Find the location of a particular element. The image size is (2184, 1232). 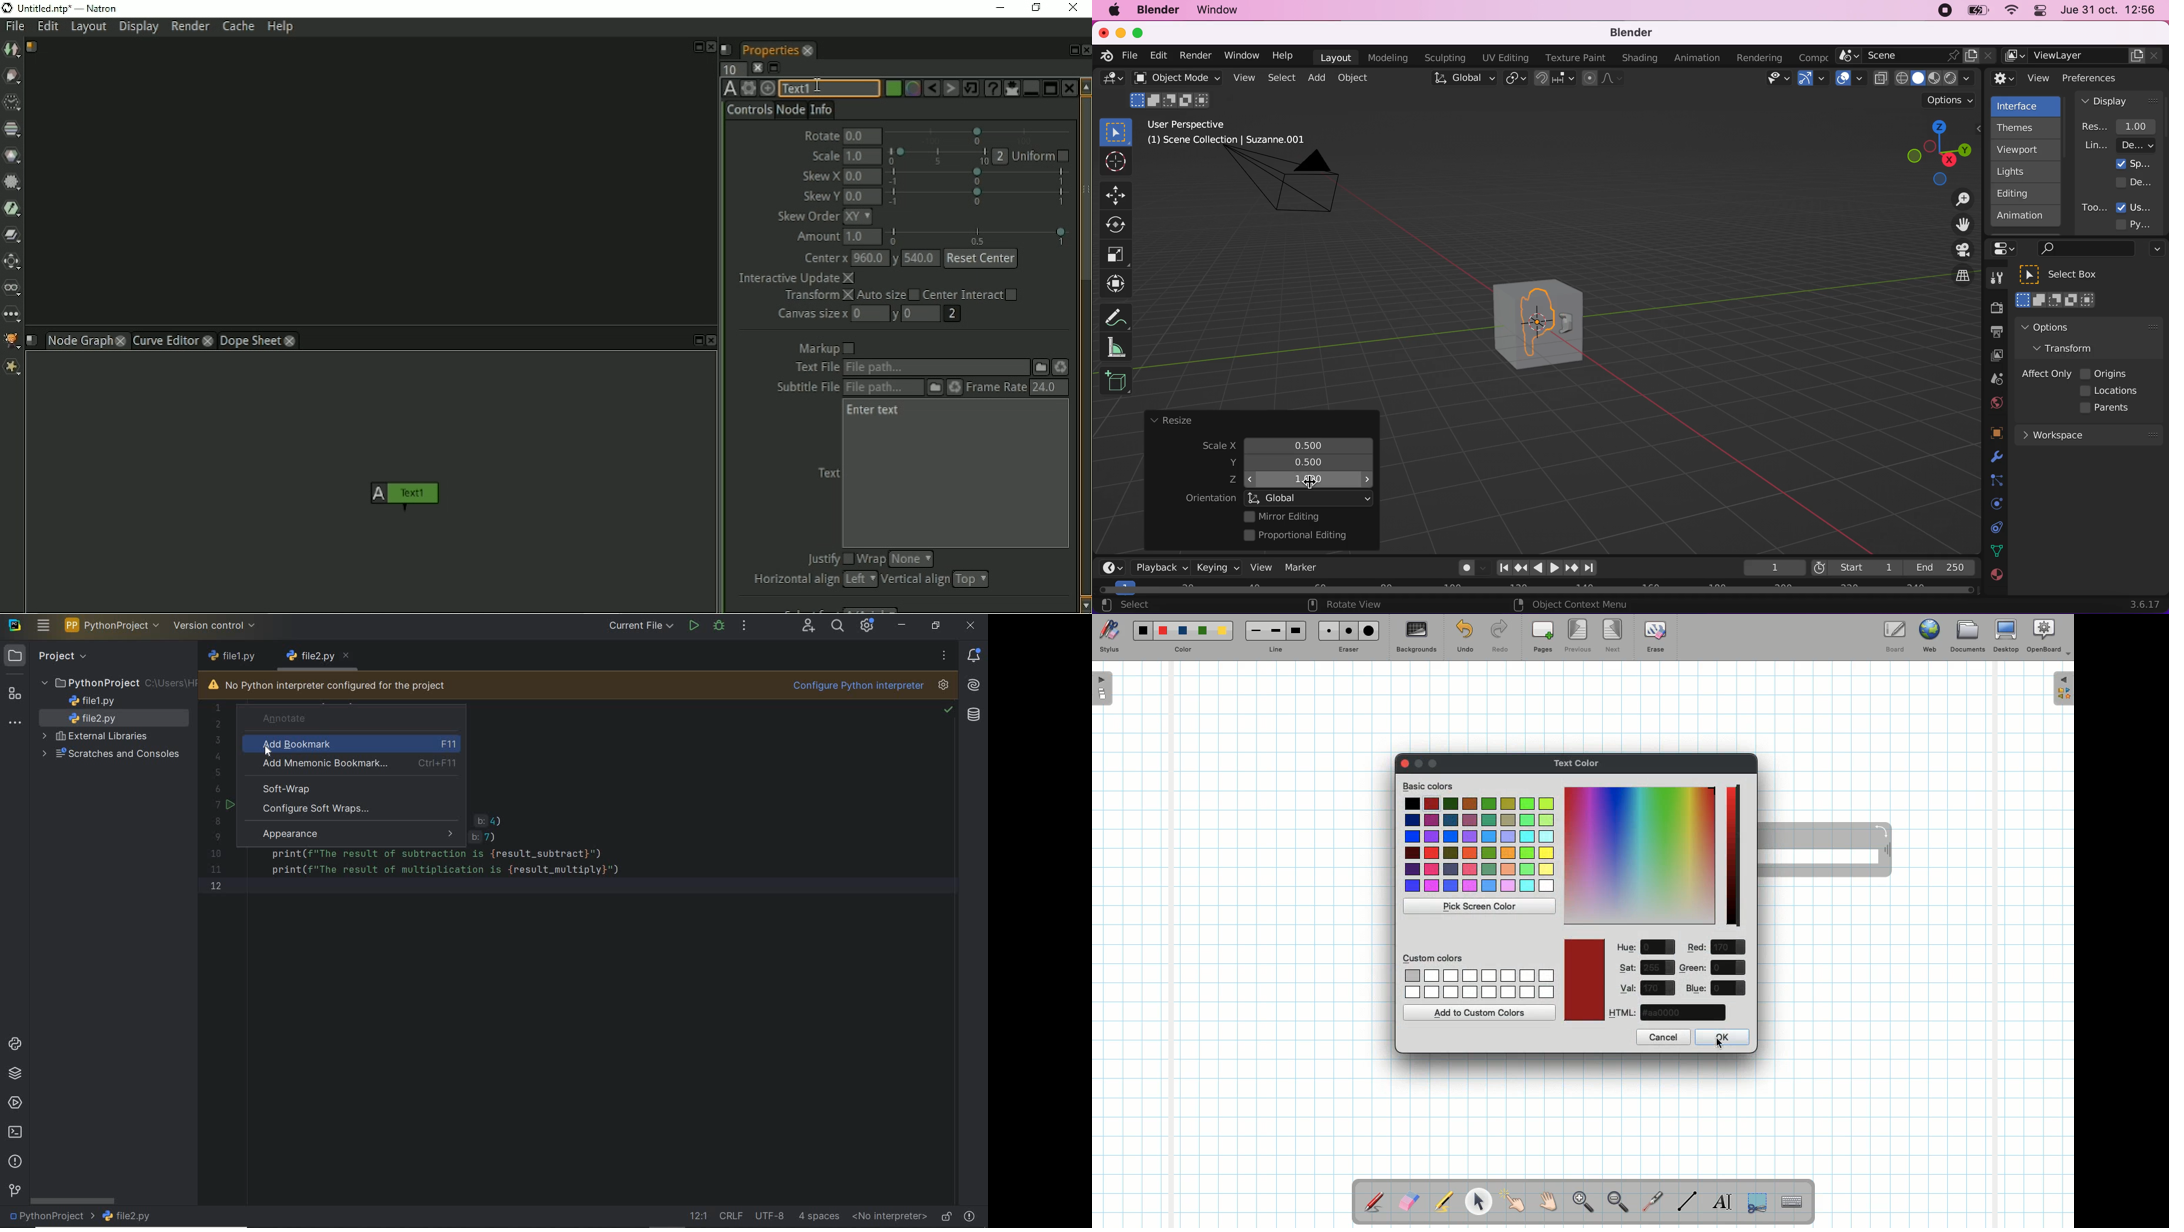

end 250 is located at coordinates (1940, 567).